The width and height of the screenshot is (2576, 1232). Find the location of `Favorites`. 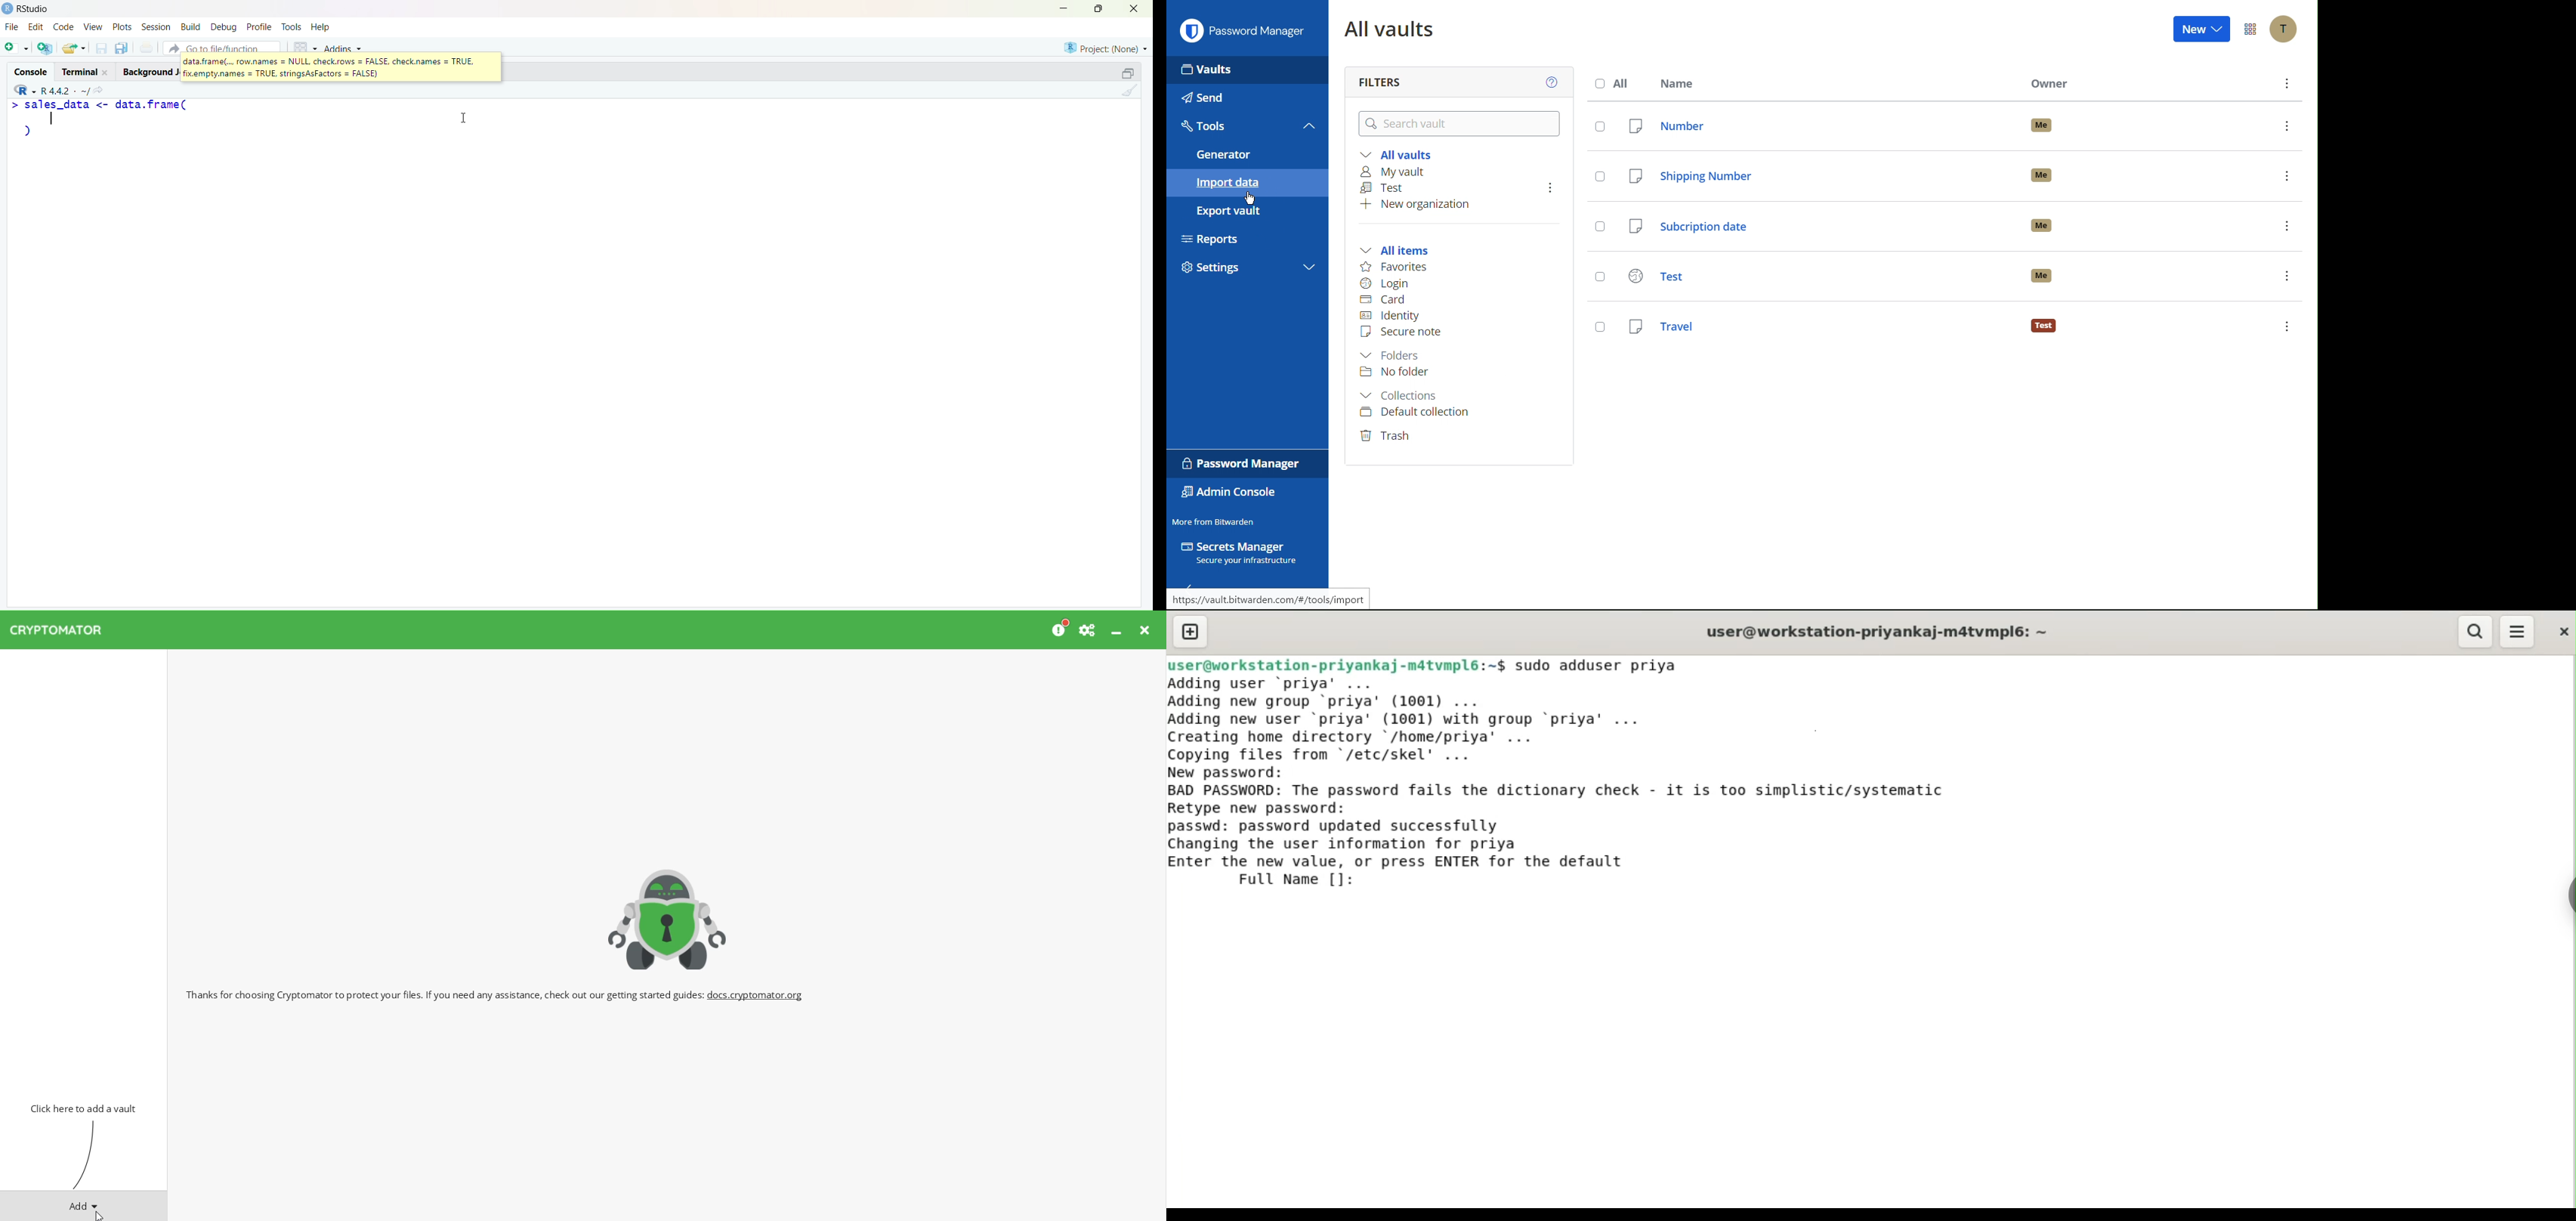

Favorites is located at coordinates (1397, 267).